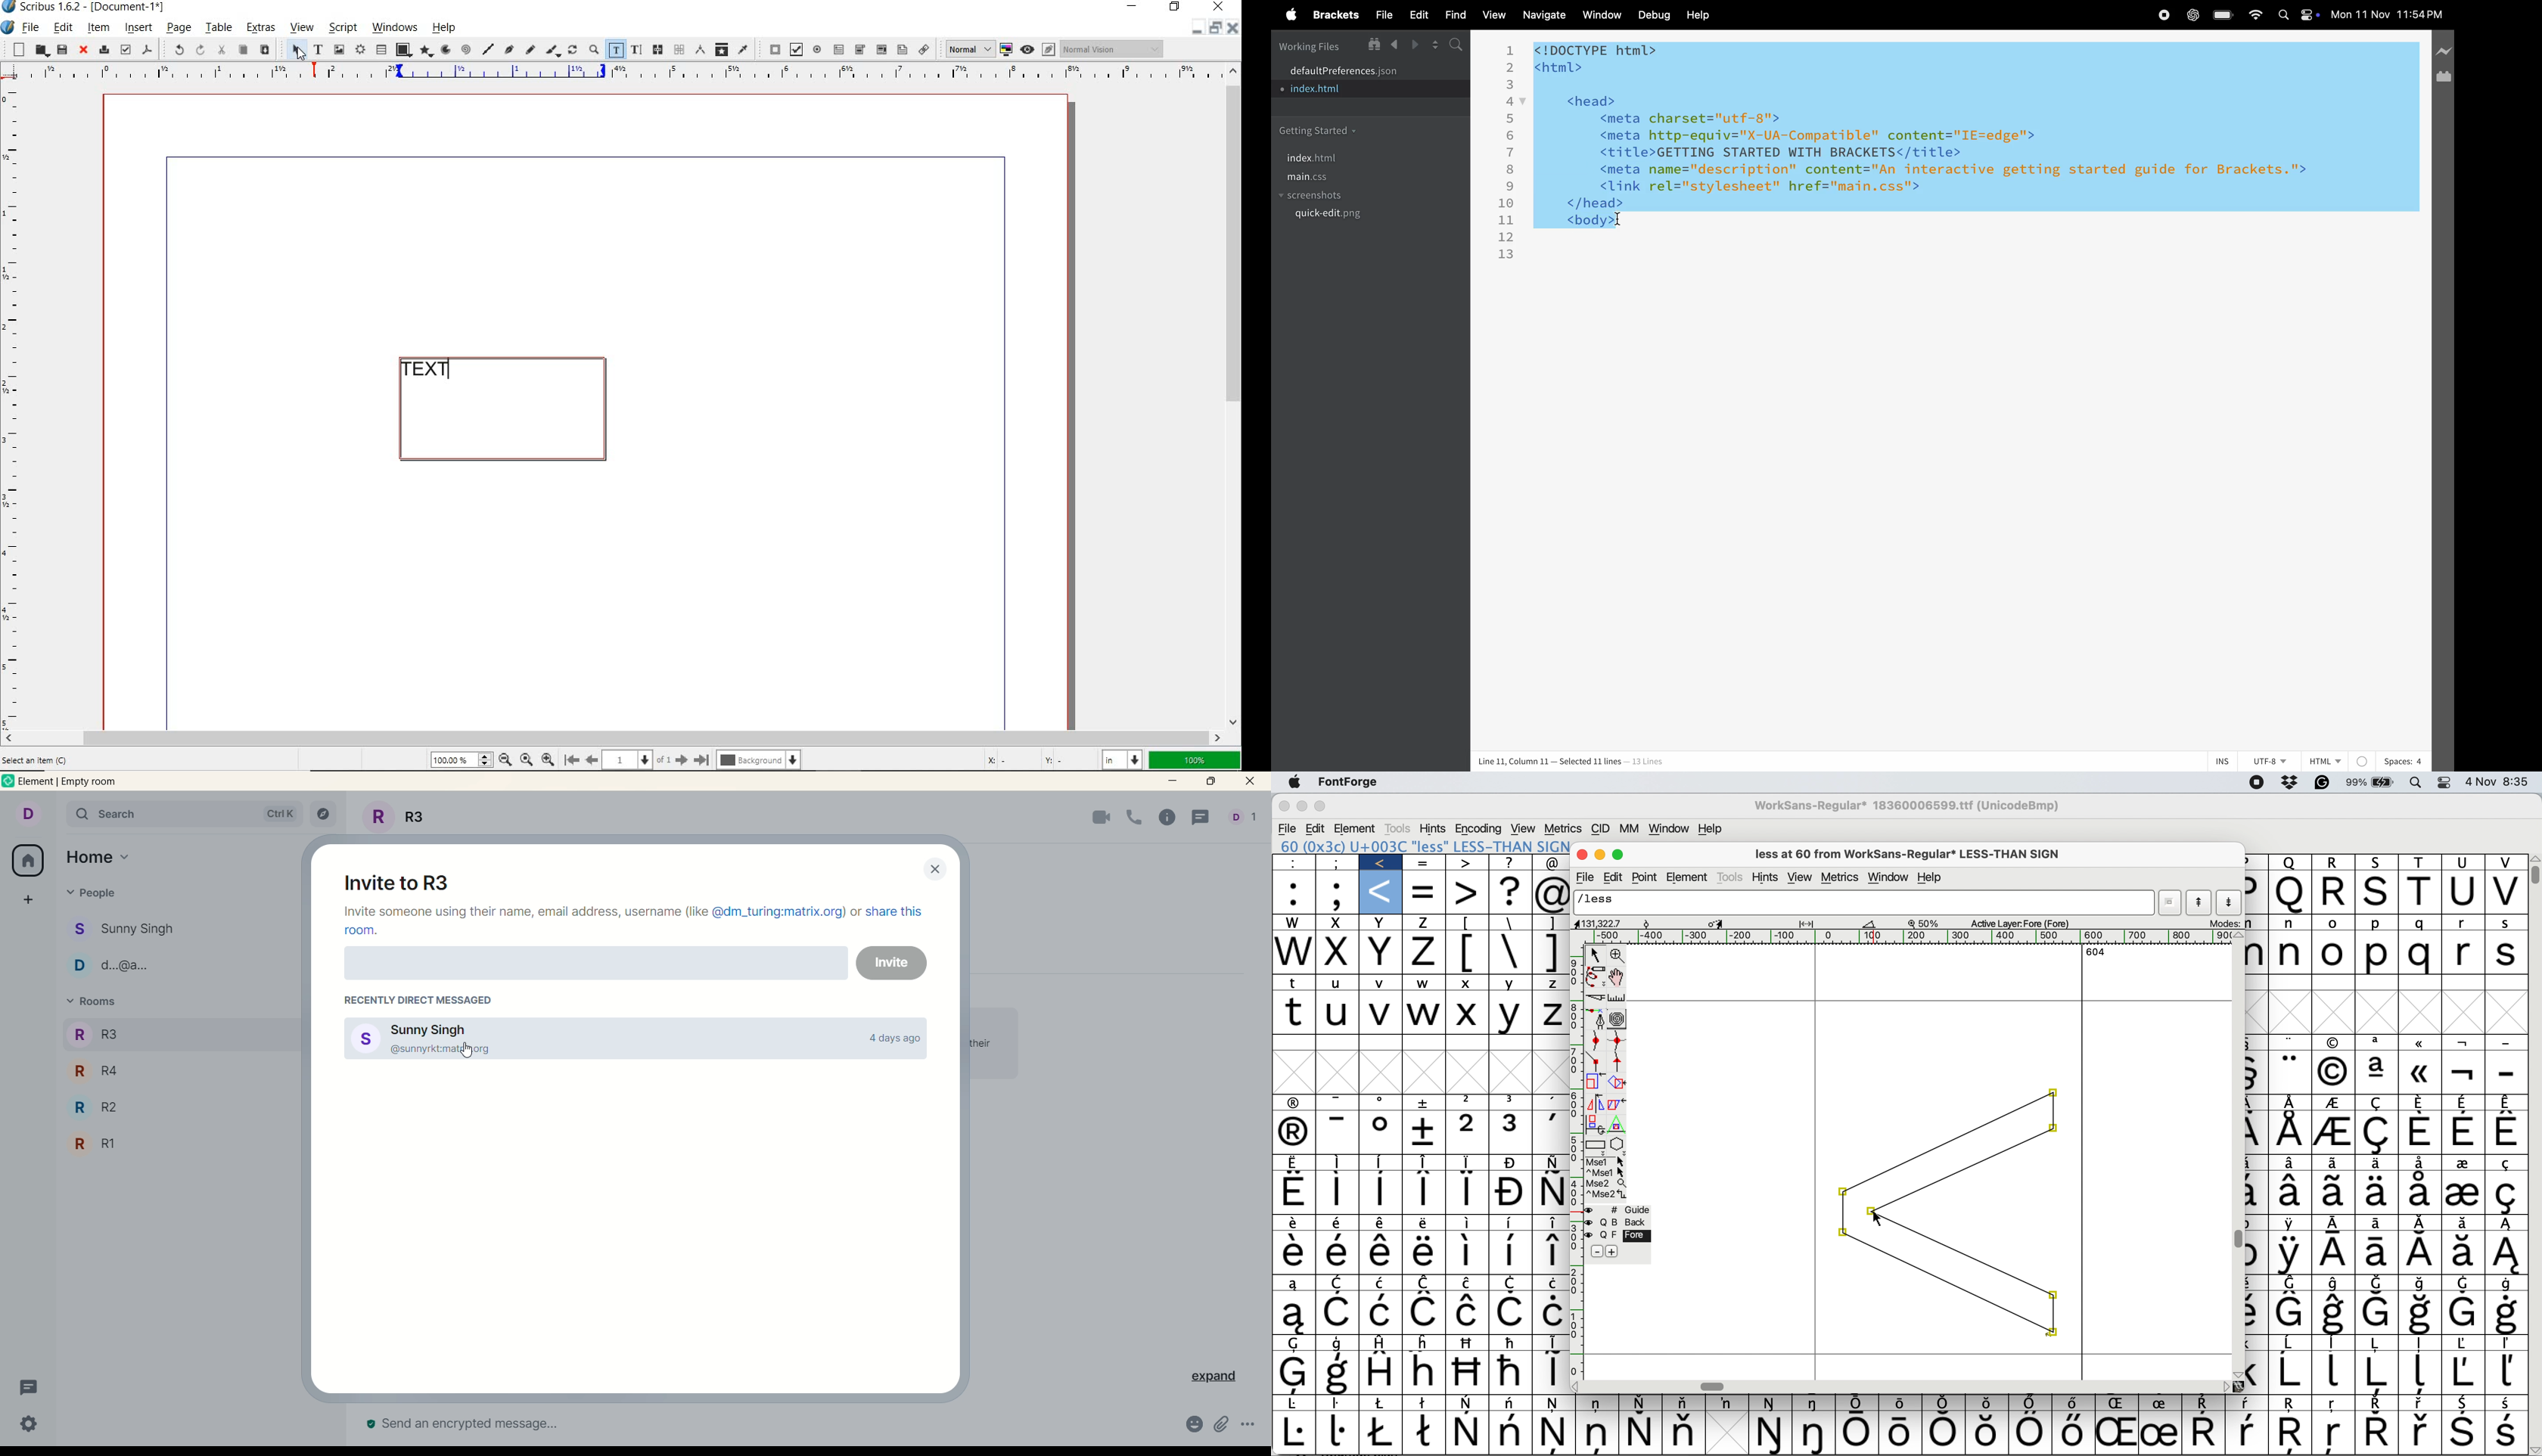 The image size is (2548, 1456). I want to click on add a curve point, so click(1597, 1040).